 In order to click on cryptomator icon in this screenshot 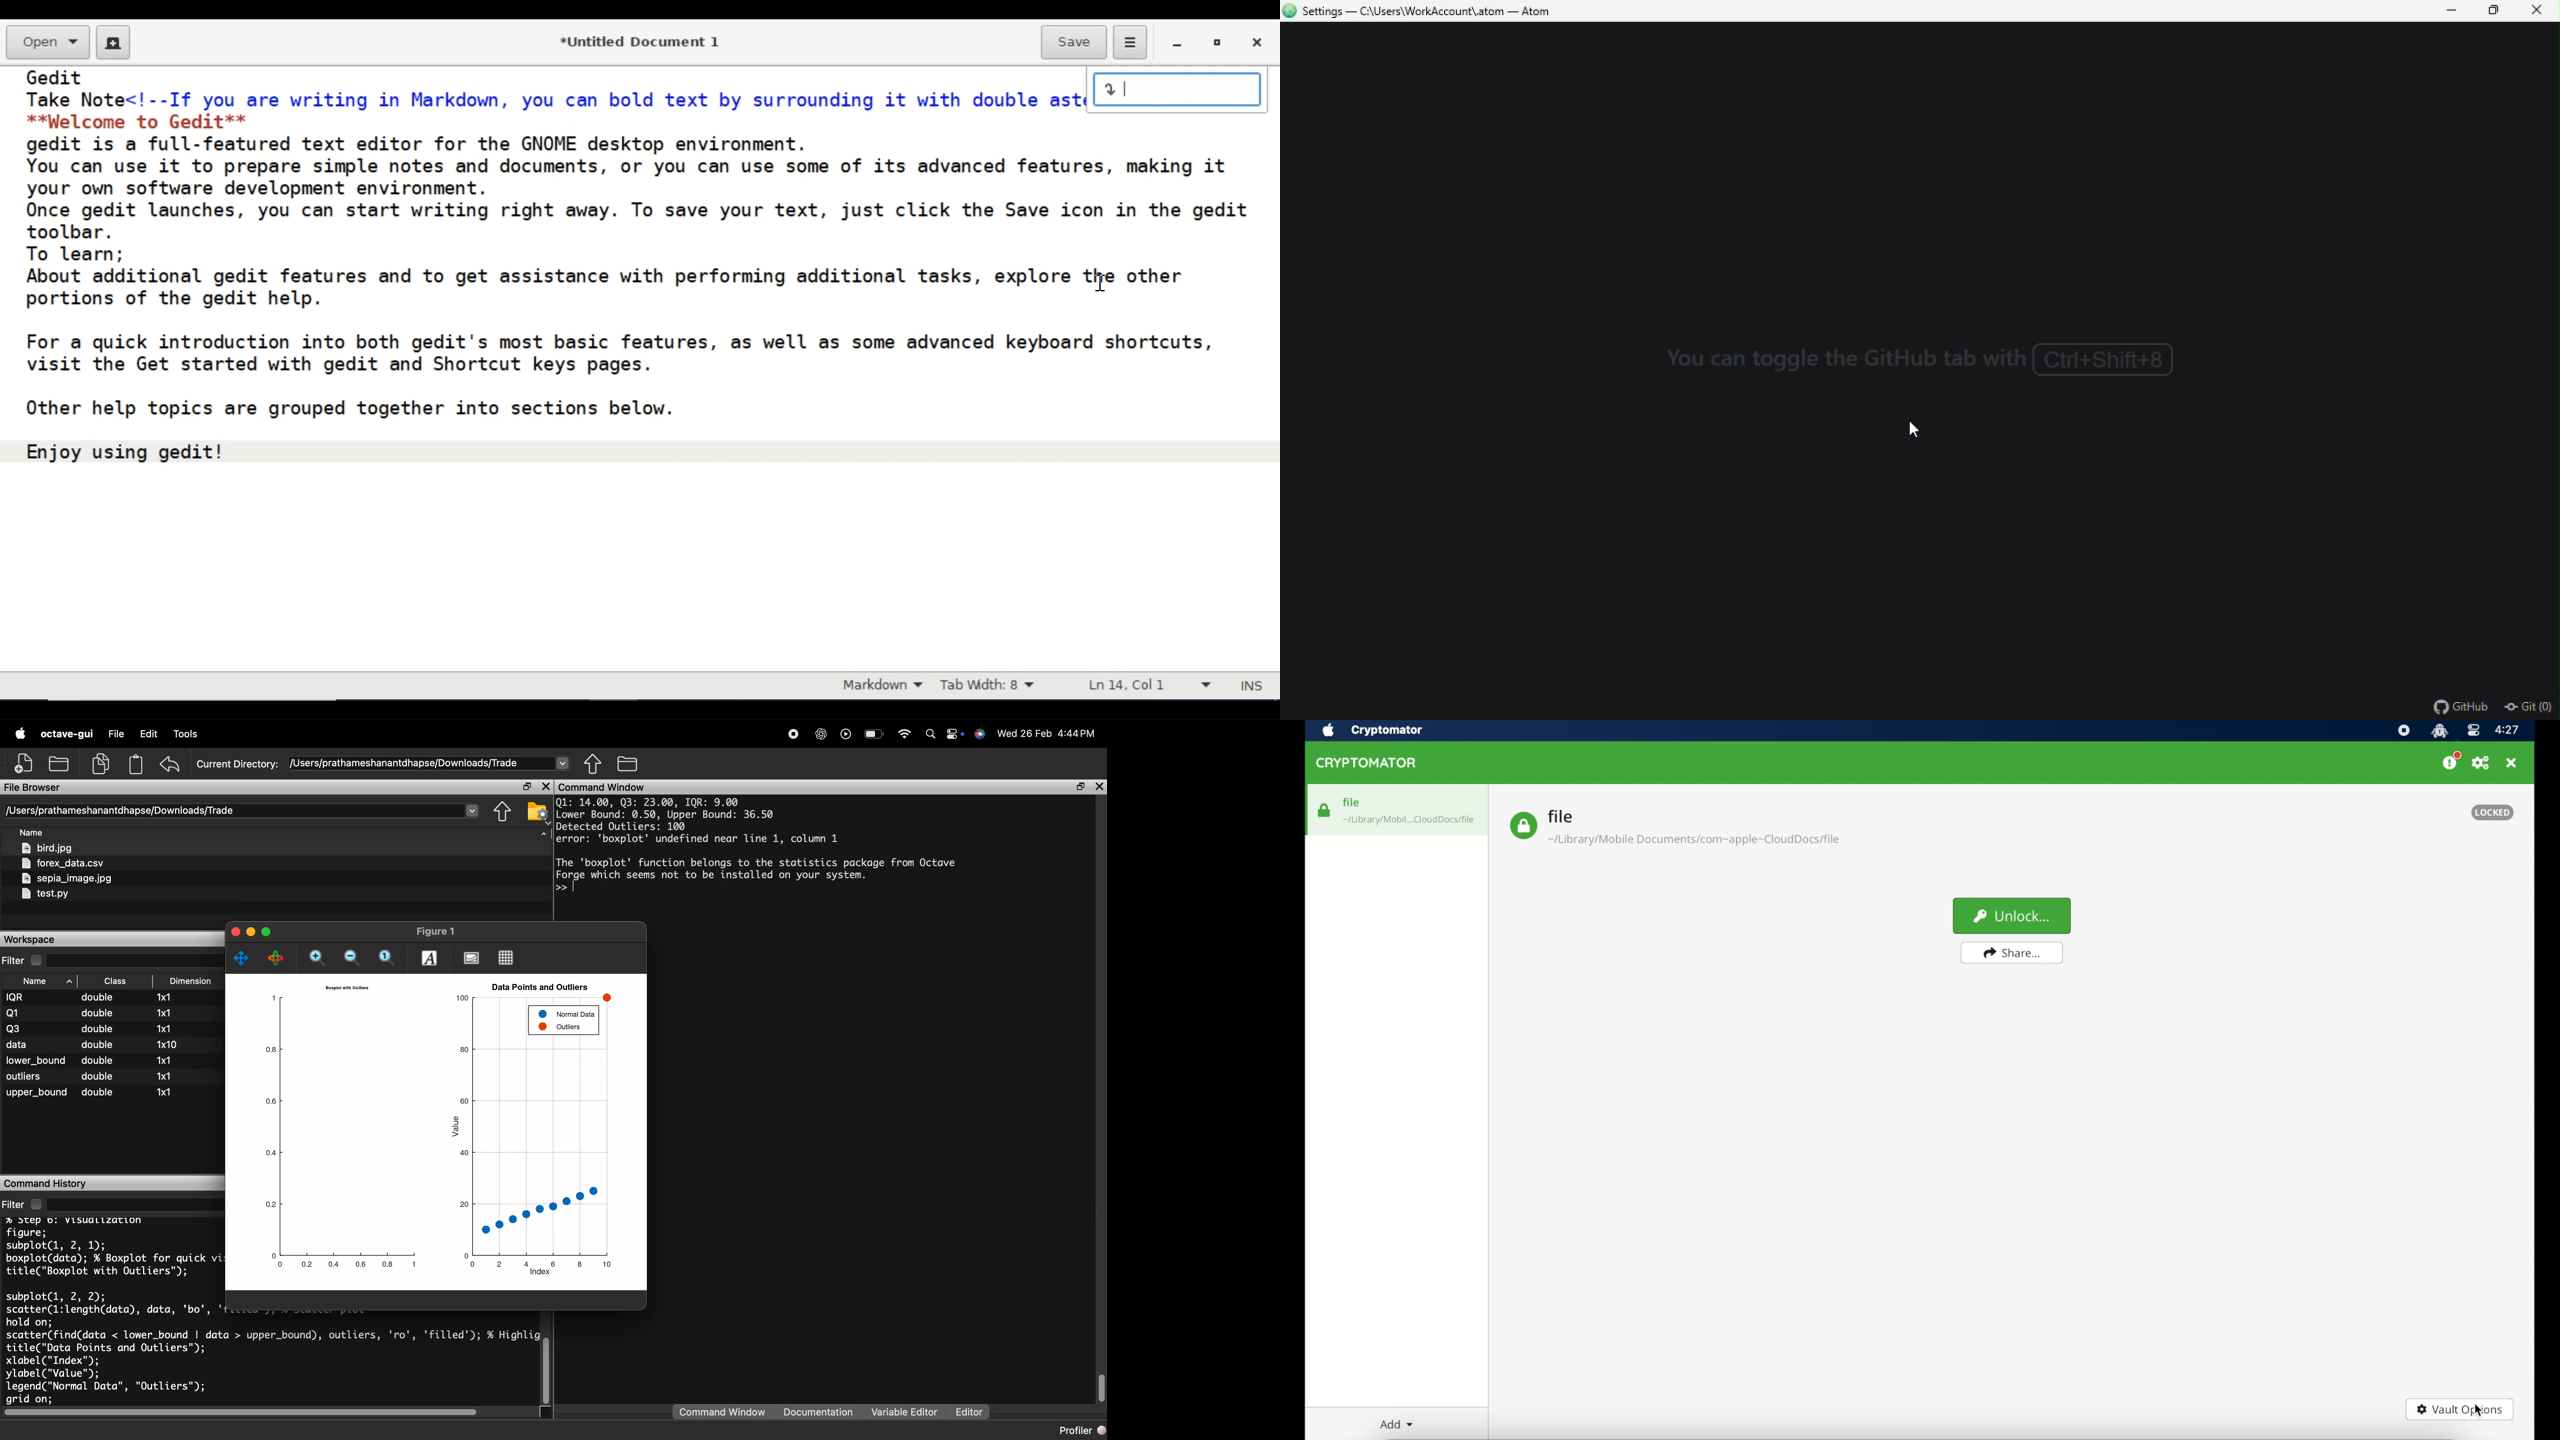, I will do `click(2439, 731)`.